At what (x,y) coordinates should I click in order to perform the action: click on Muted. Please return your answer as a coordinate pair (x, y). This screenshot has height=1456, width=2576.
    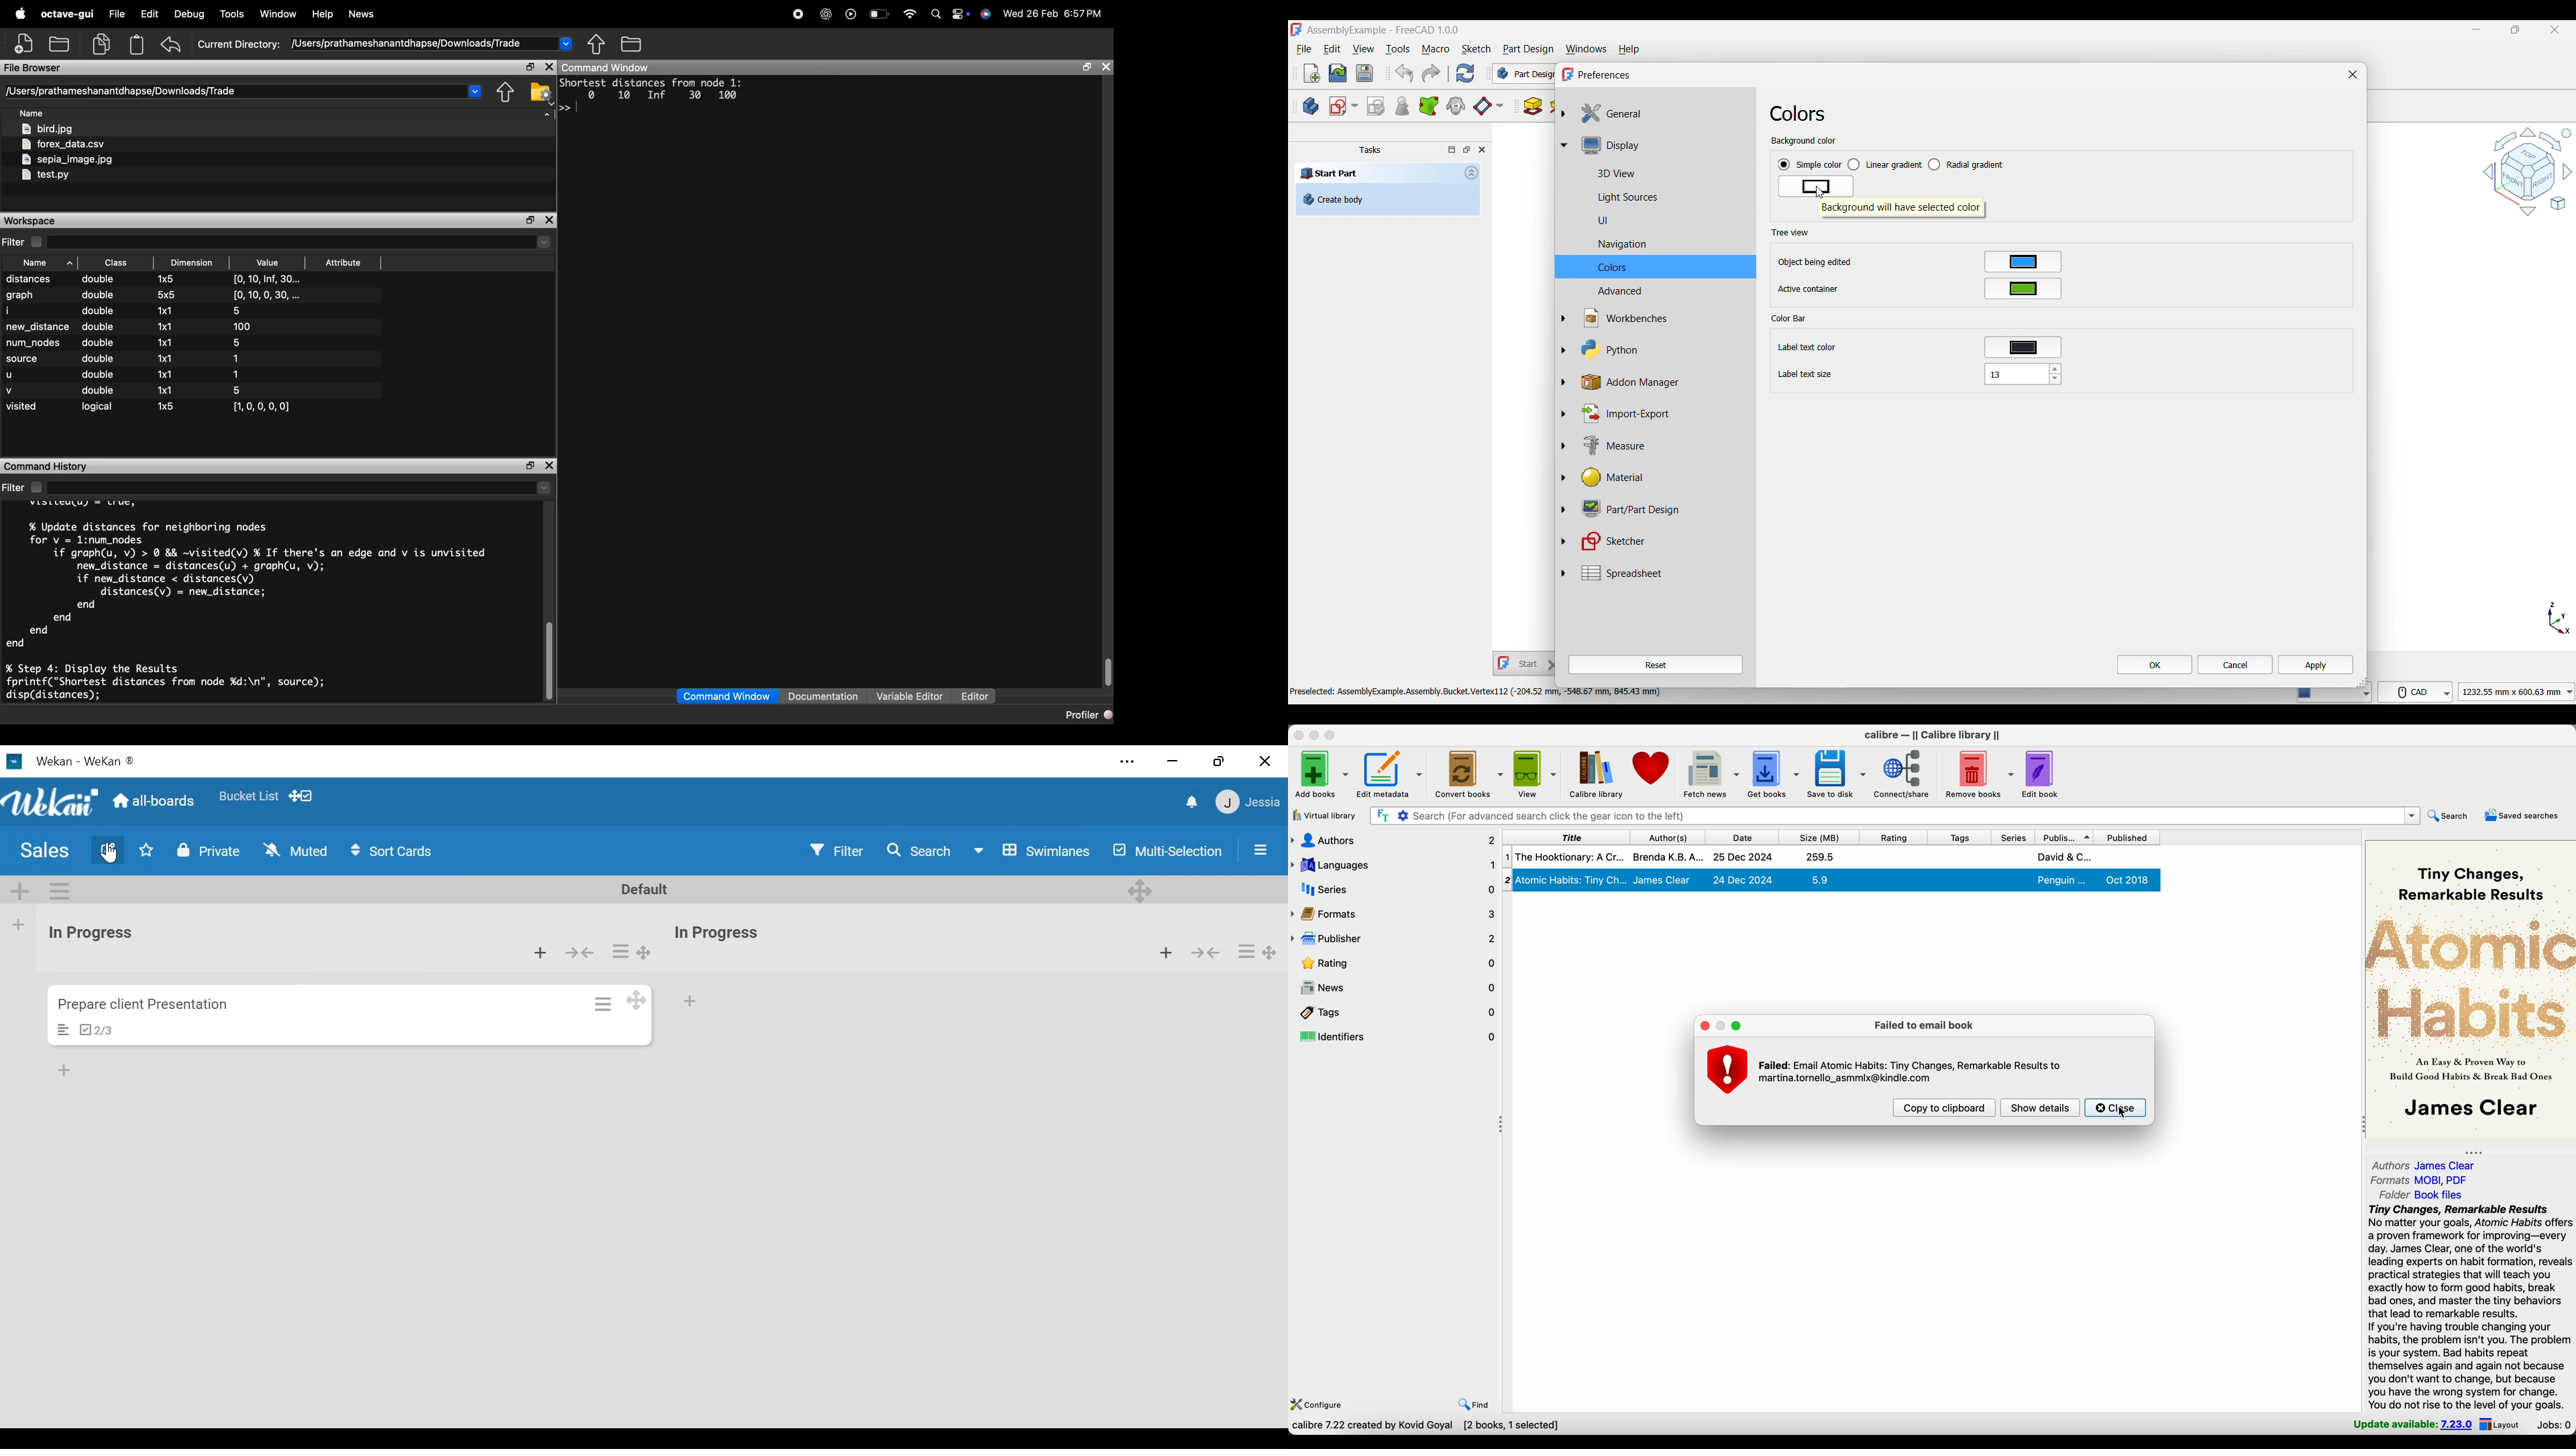
    Looking at the image, I should click on (297, 851).